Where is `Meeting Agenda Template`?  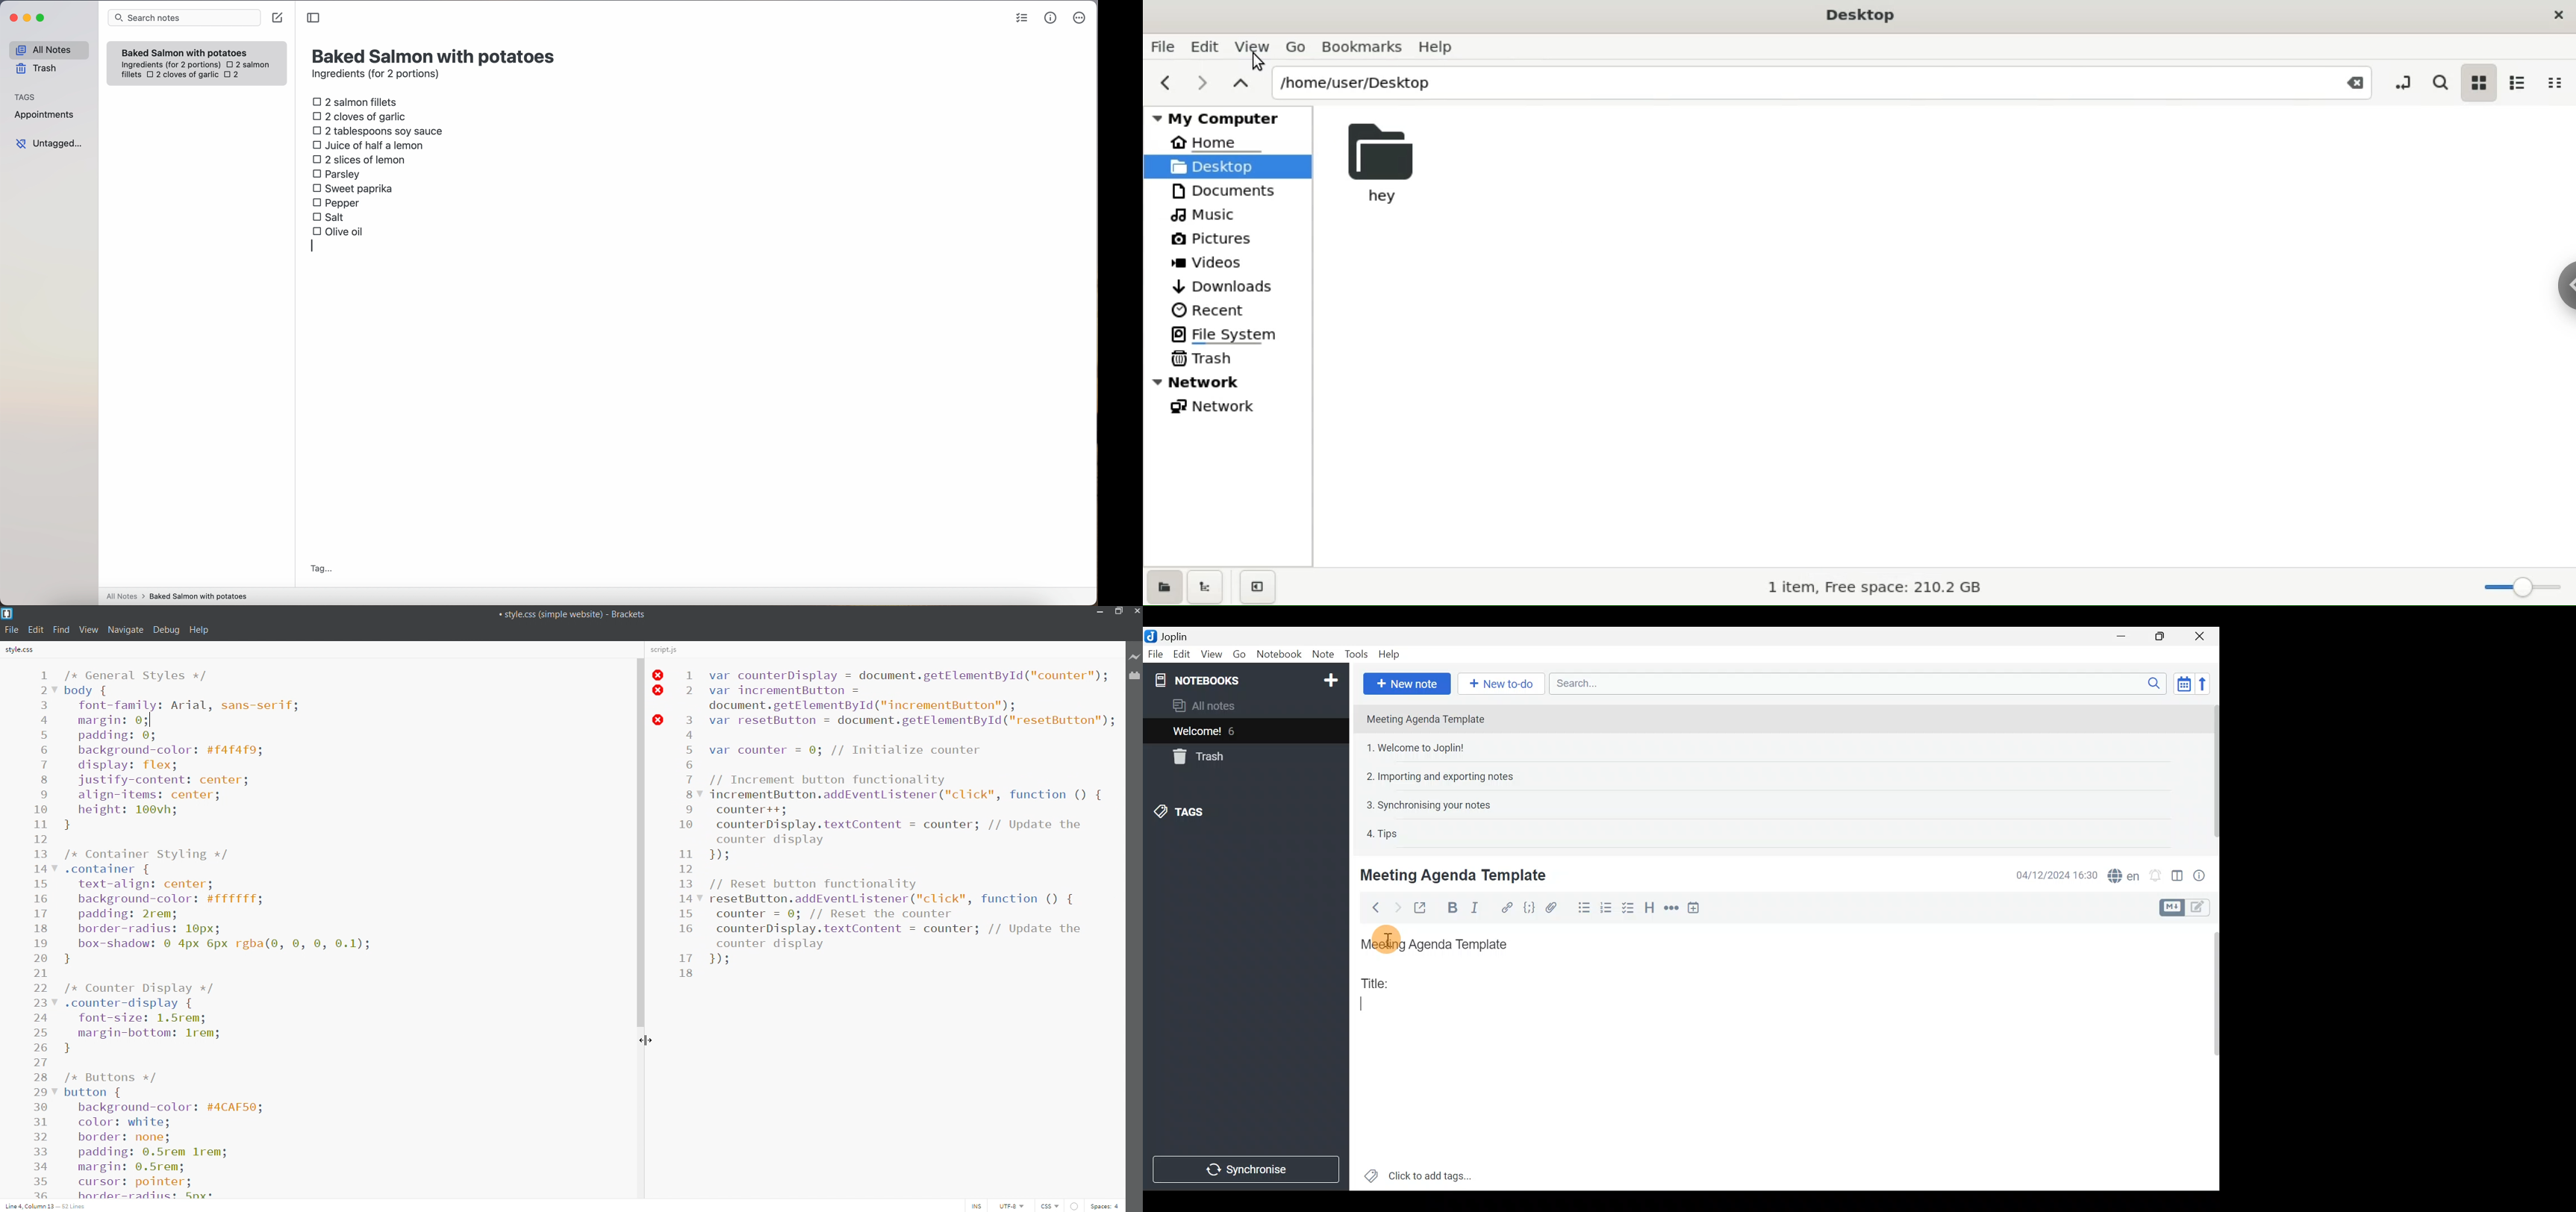 Meeting Agenda Template is located at coordinates (1455, 875).